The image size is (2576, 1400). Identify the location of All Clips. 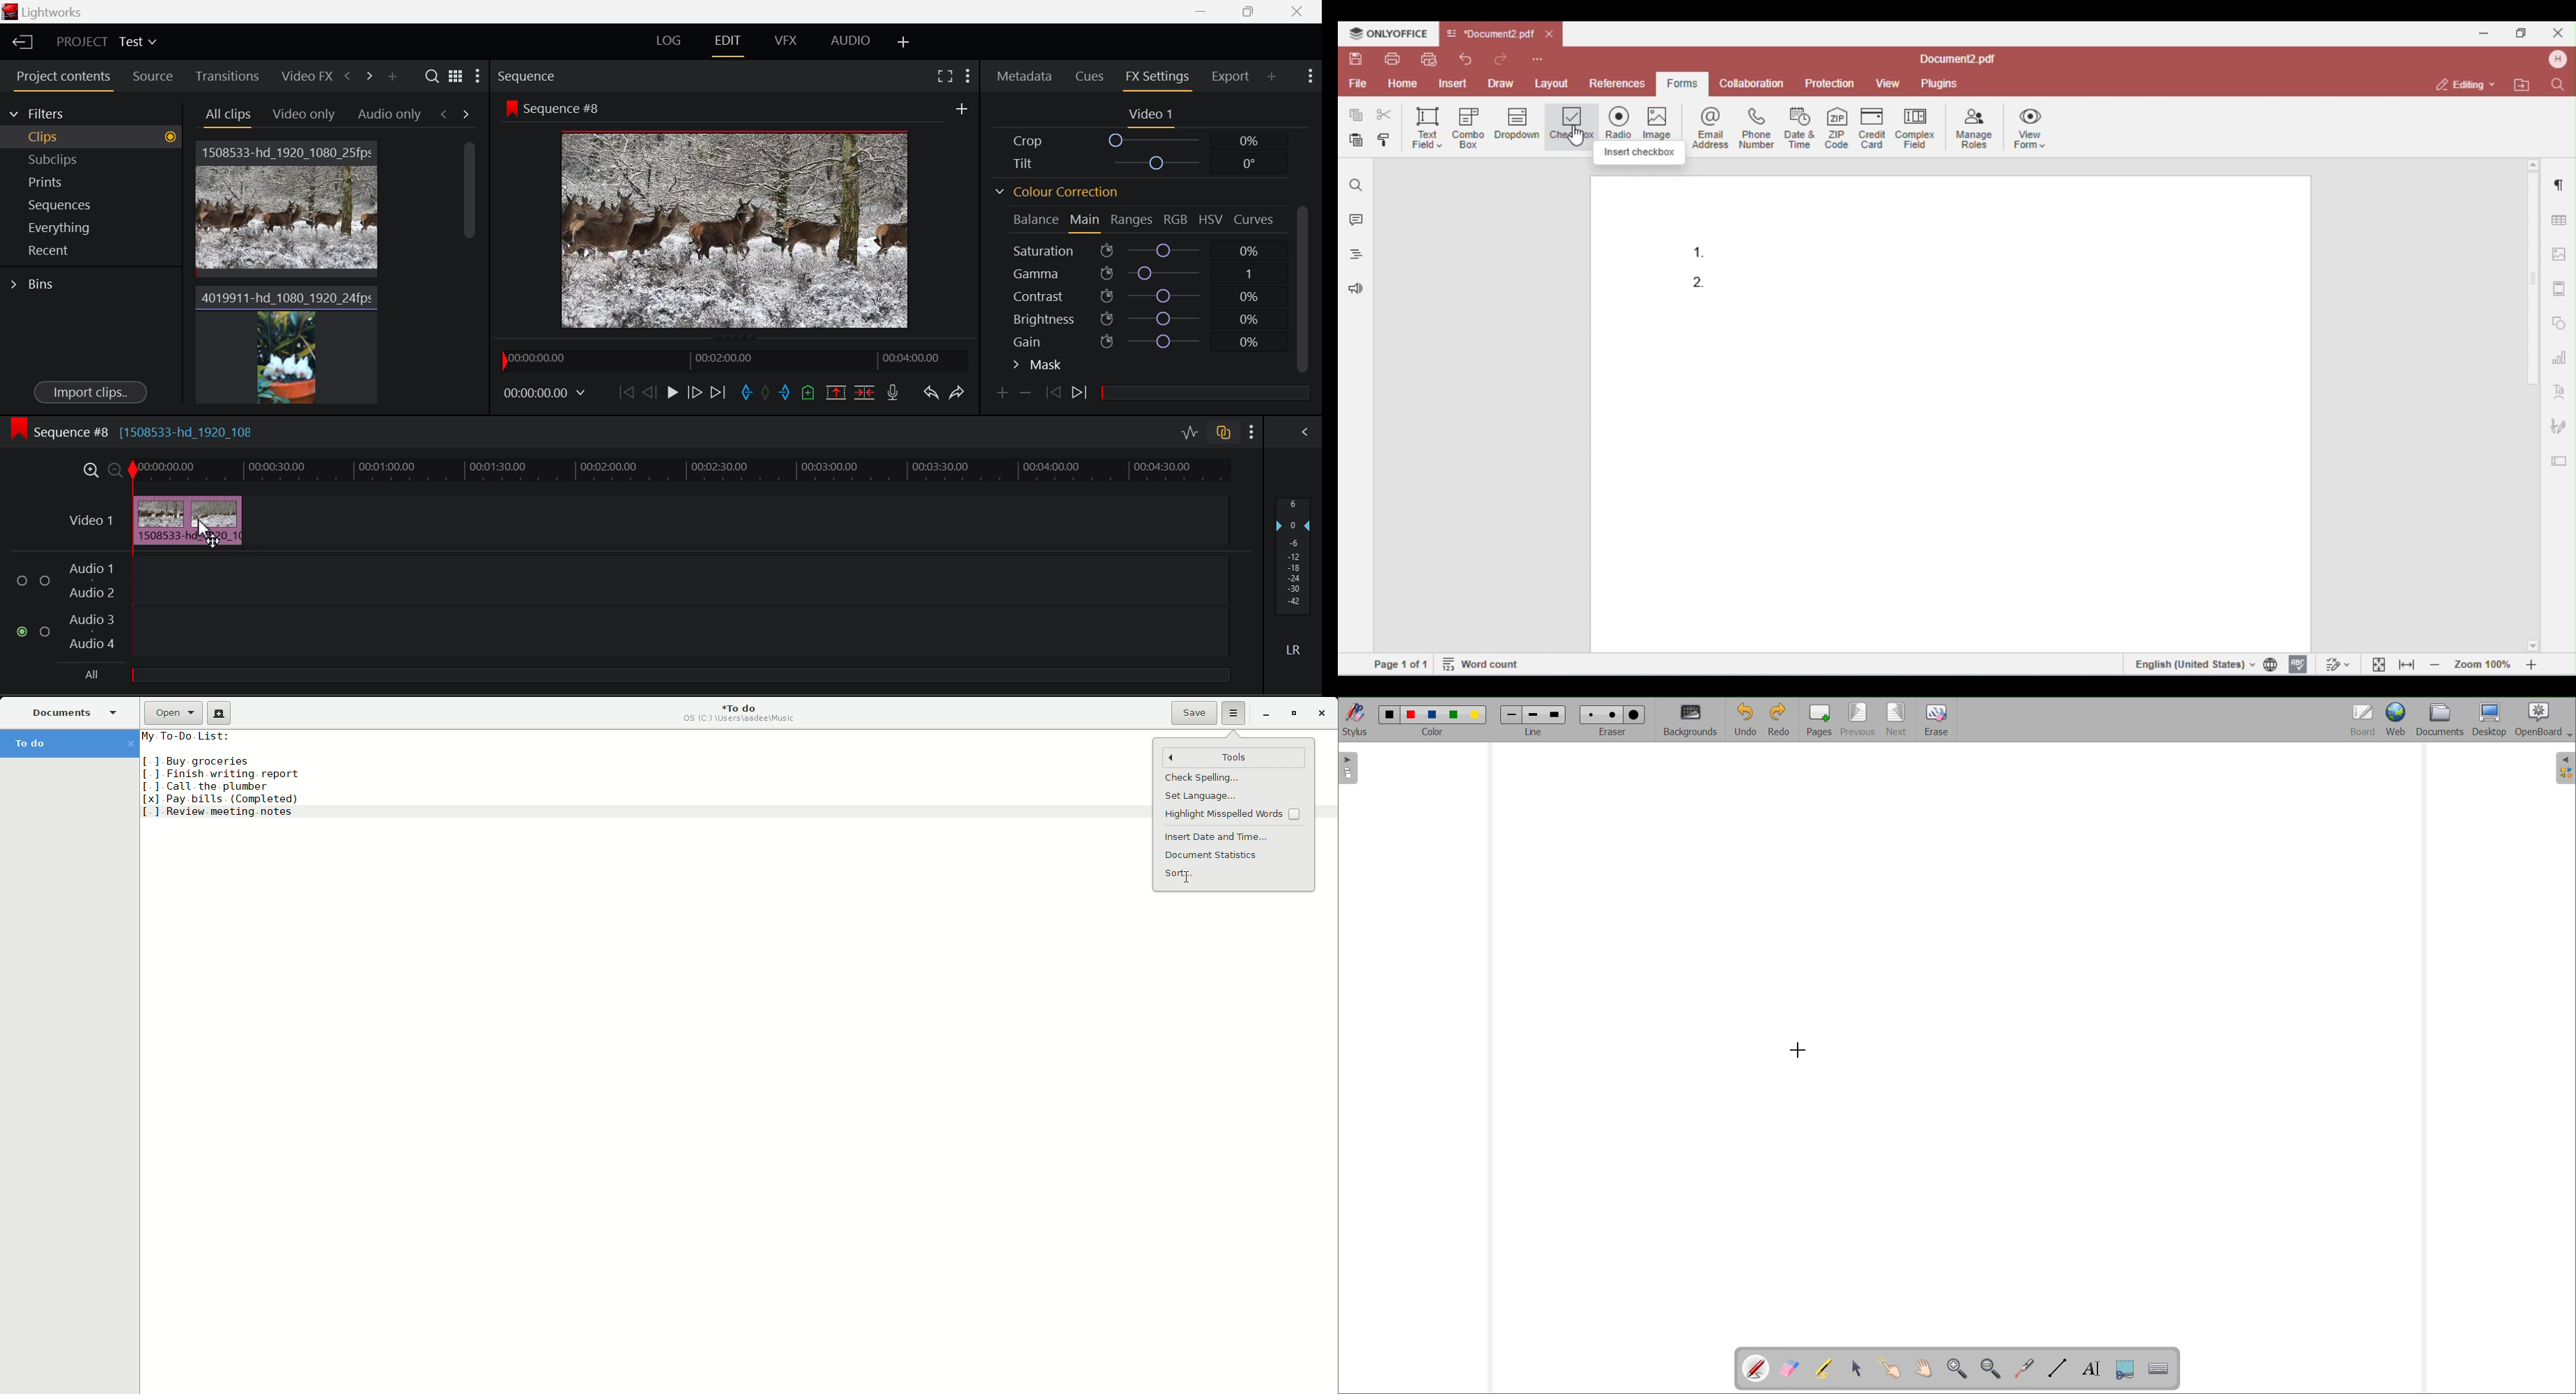
(227, 114).